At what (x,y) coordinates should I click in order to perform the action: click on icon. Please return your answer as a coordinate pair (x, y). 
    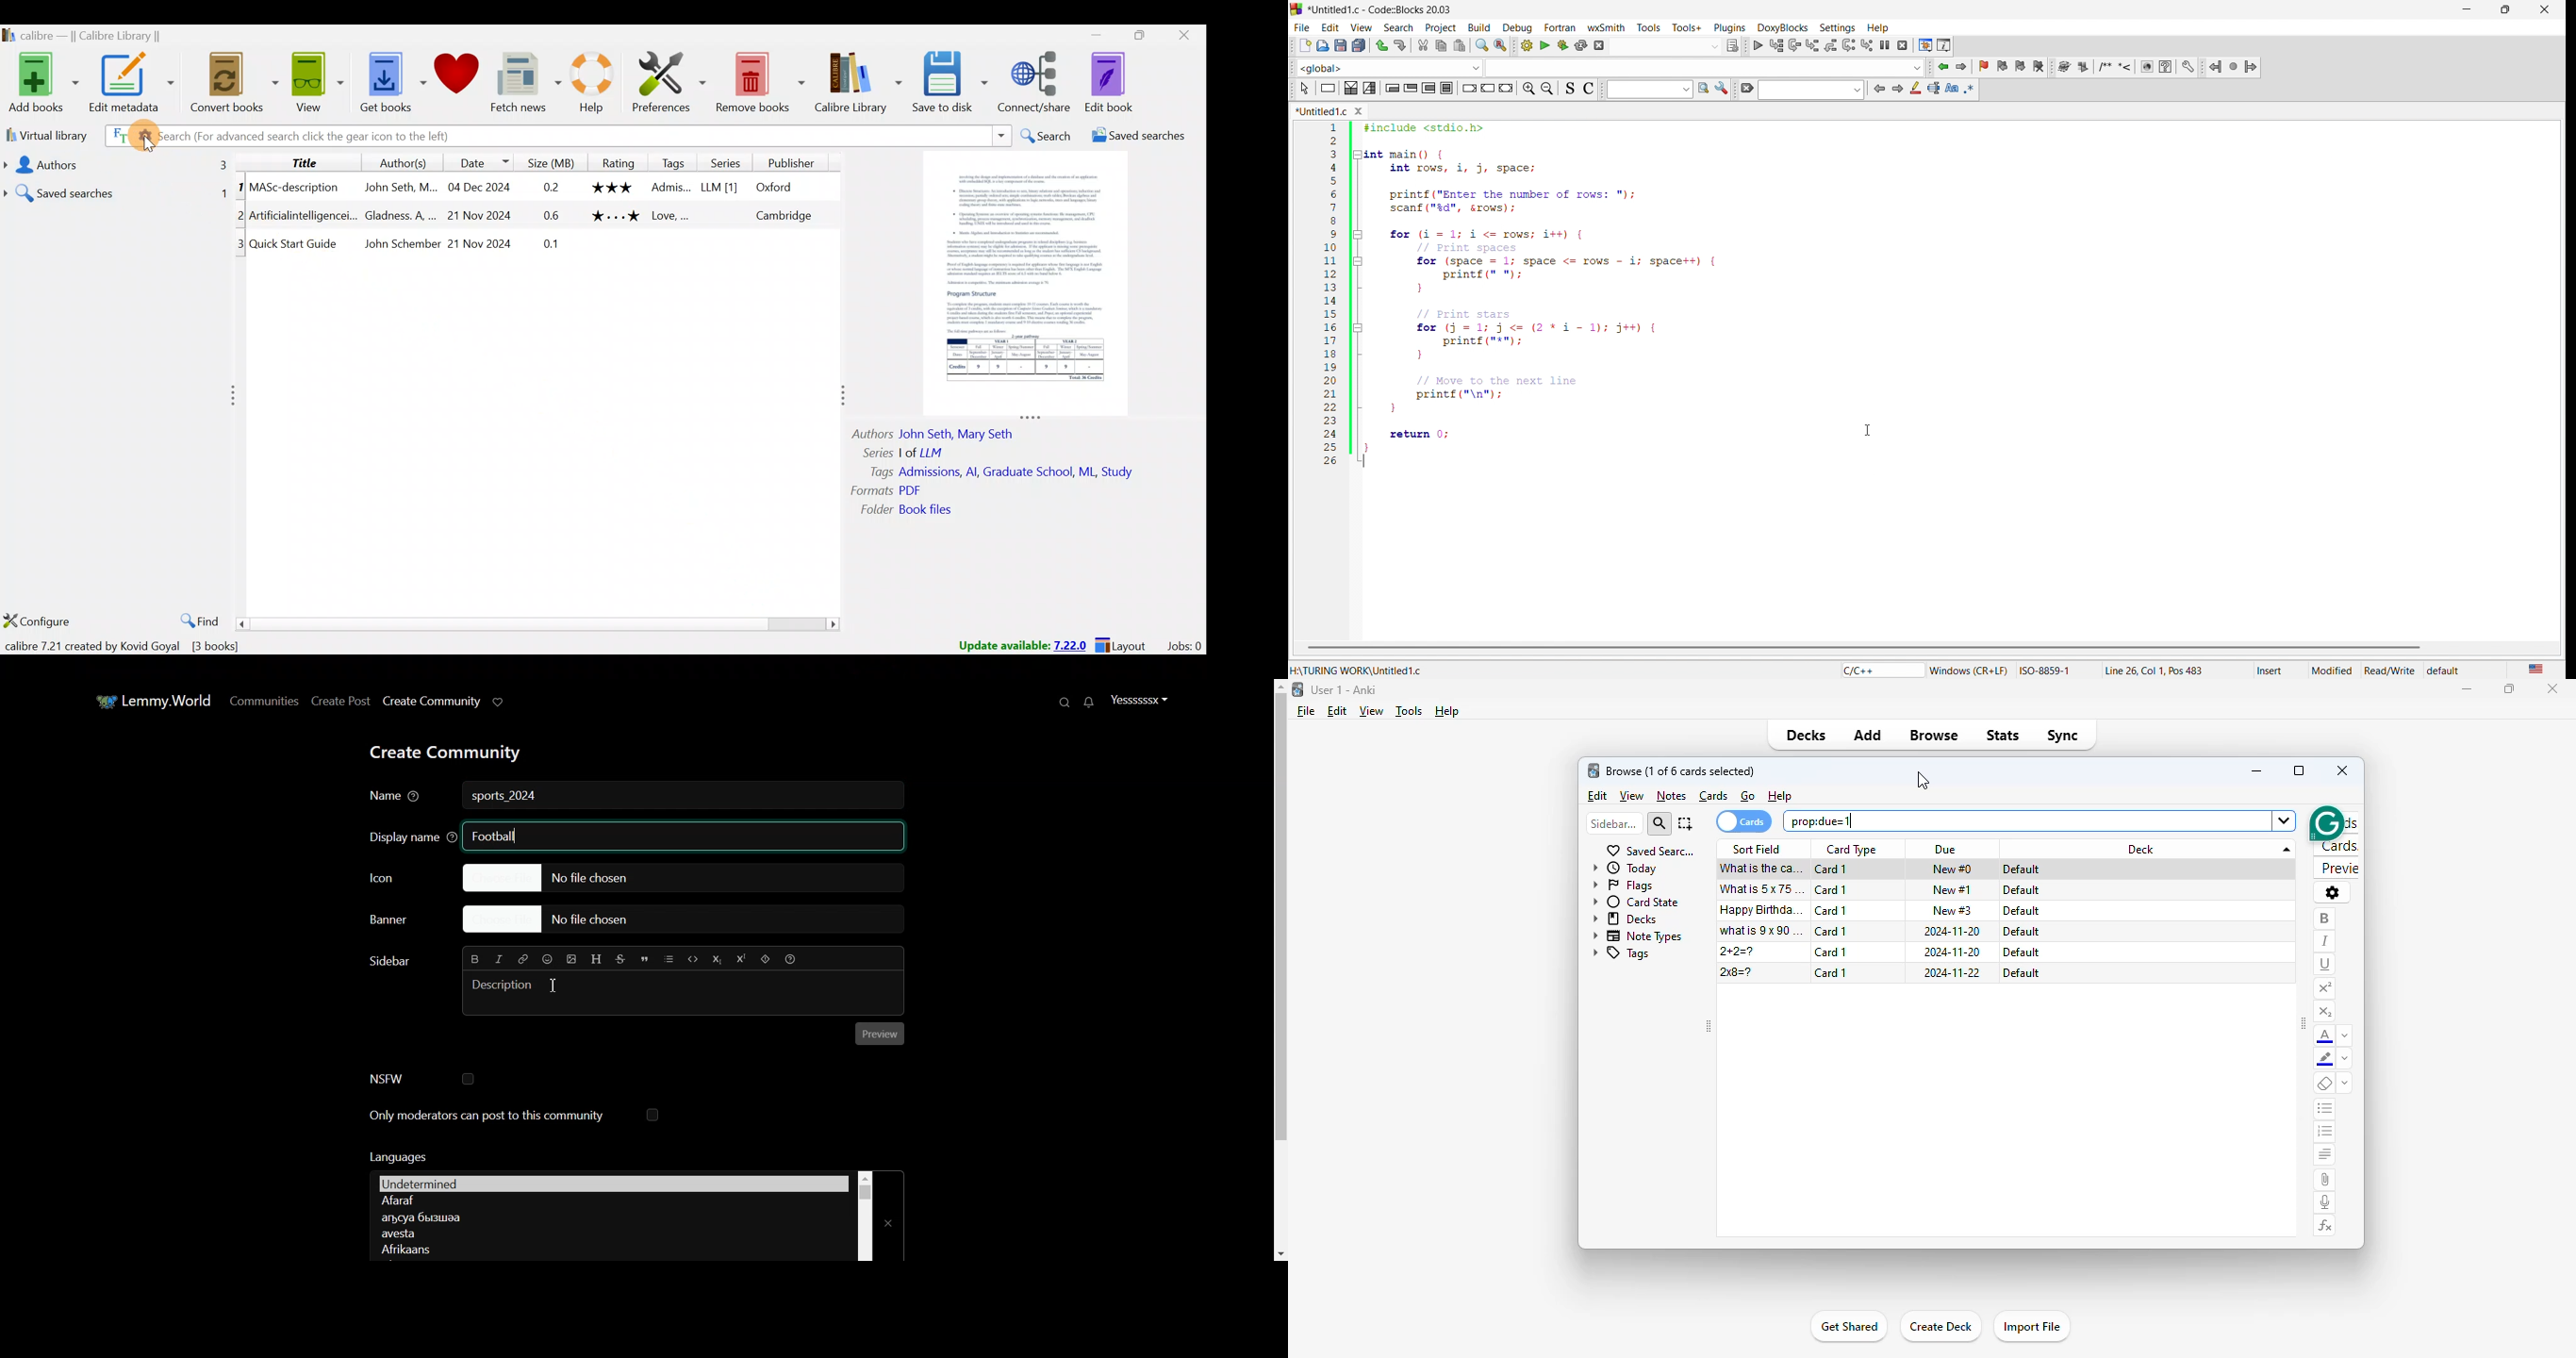
    Looking at the image, I should click on (1447, 91).